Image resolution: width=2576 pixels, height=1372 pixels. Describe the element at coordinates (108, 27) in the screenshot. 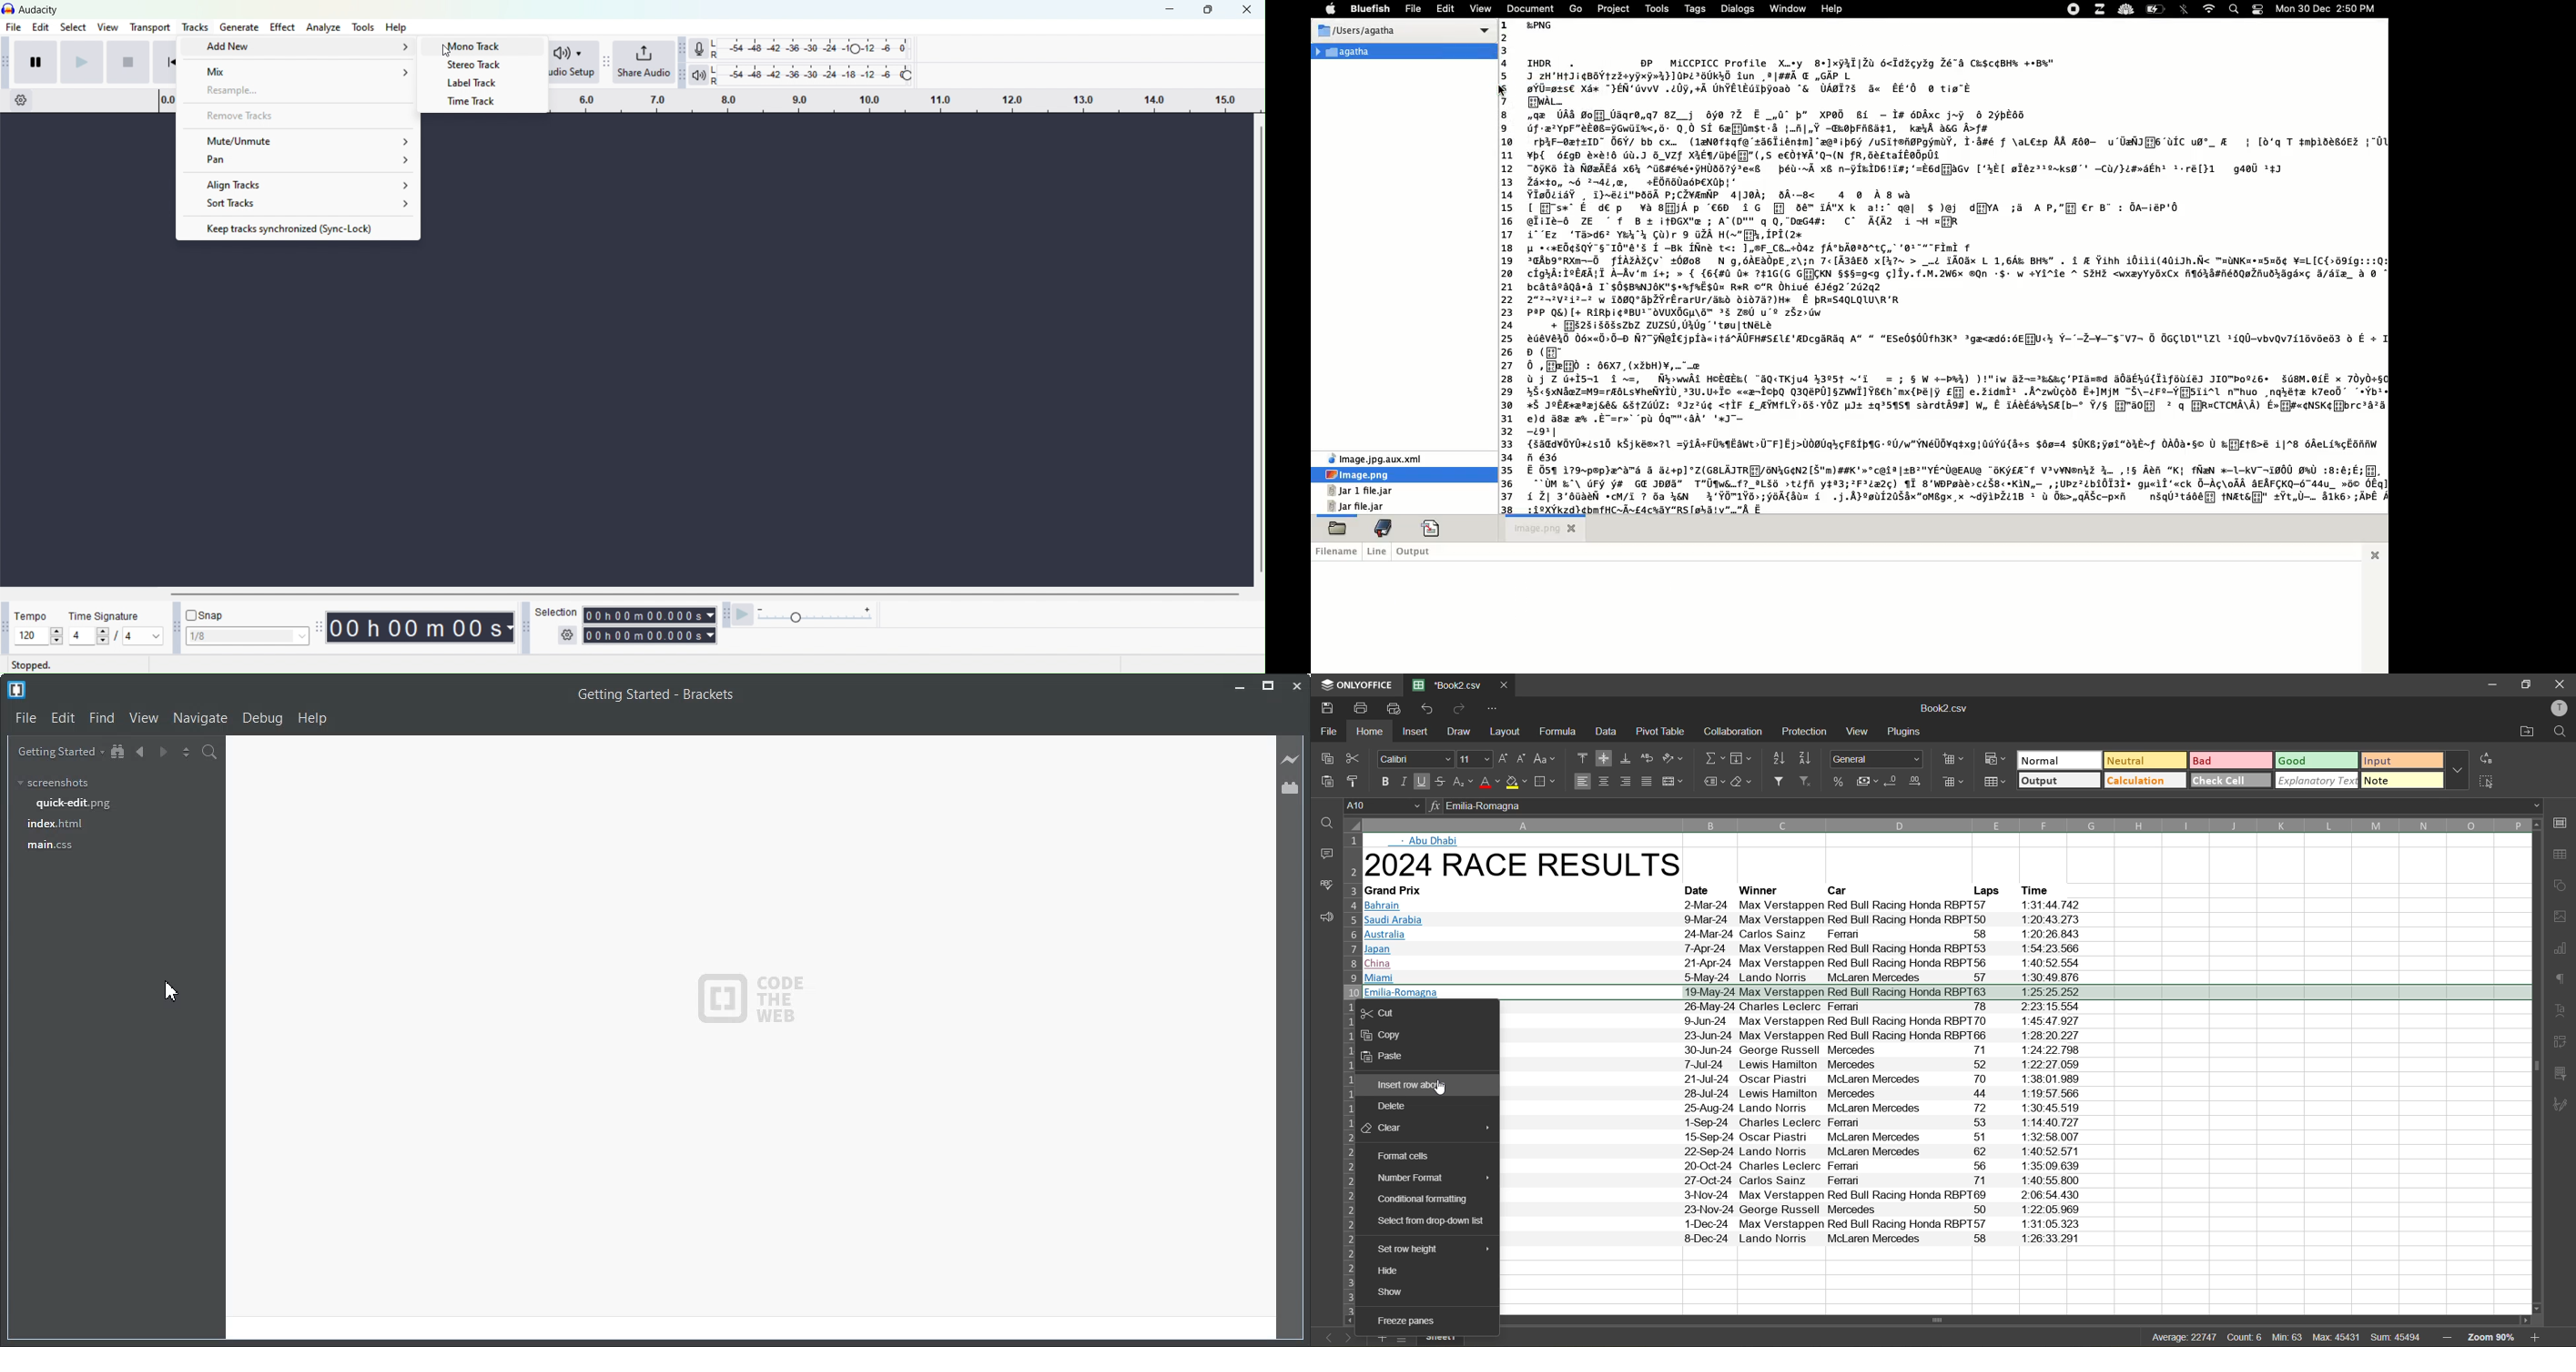

I see `View` at that location.